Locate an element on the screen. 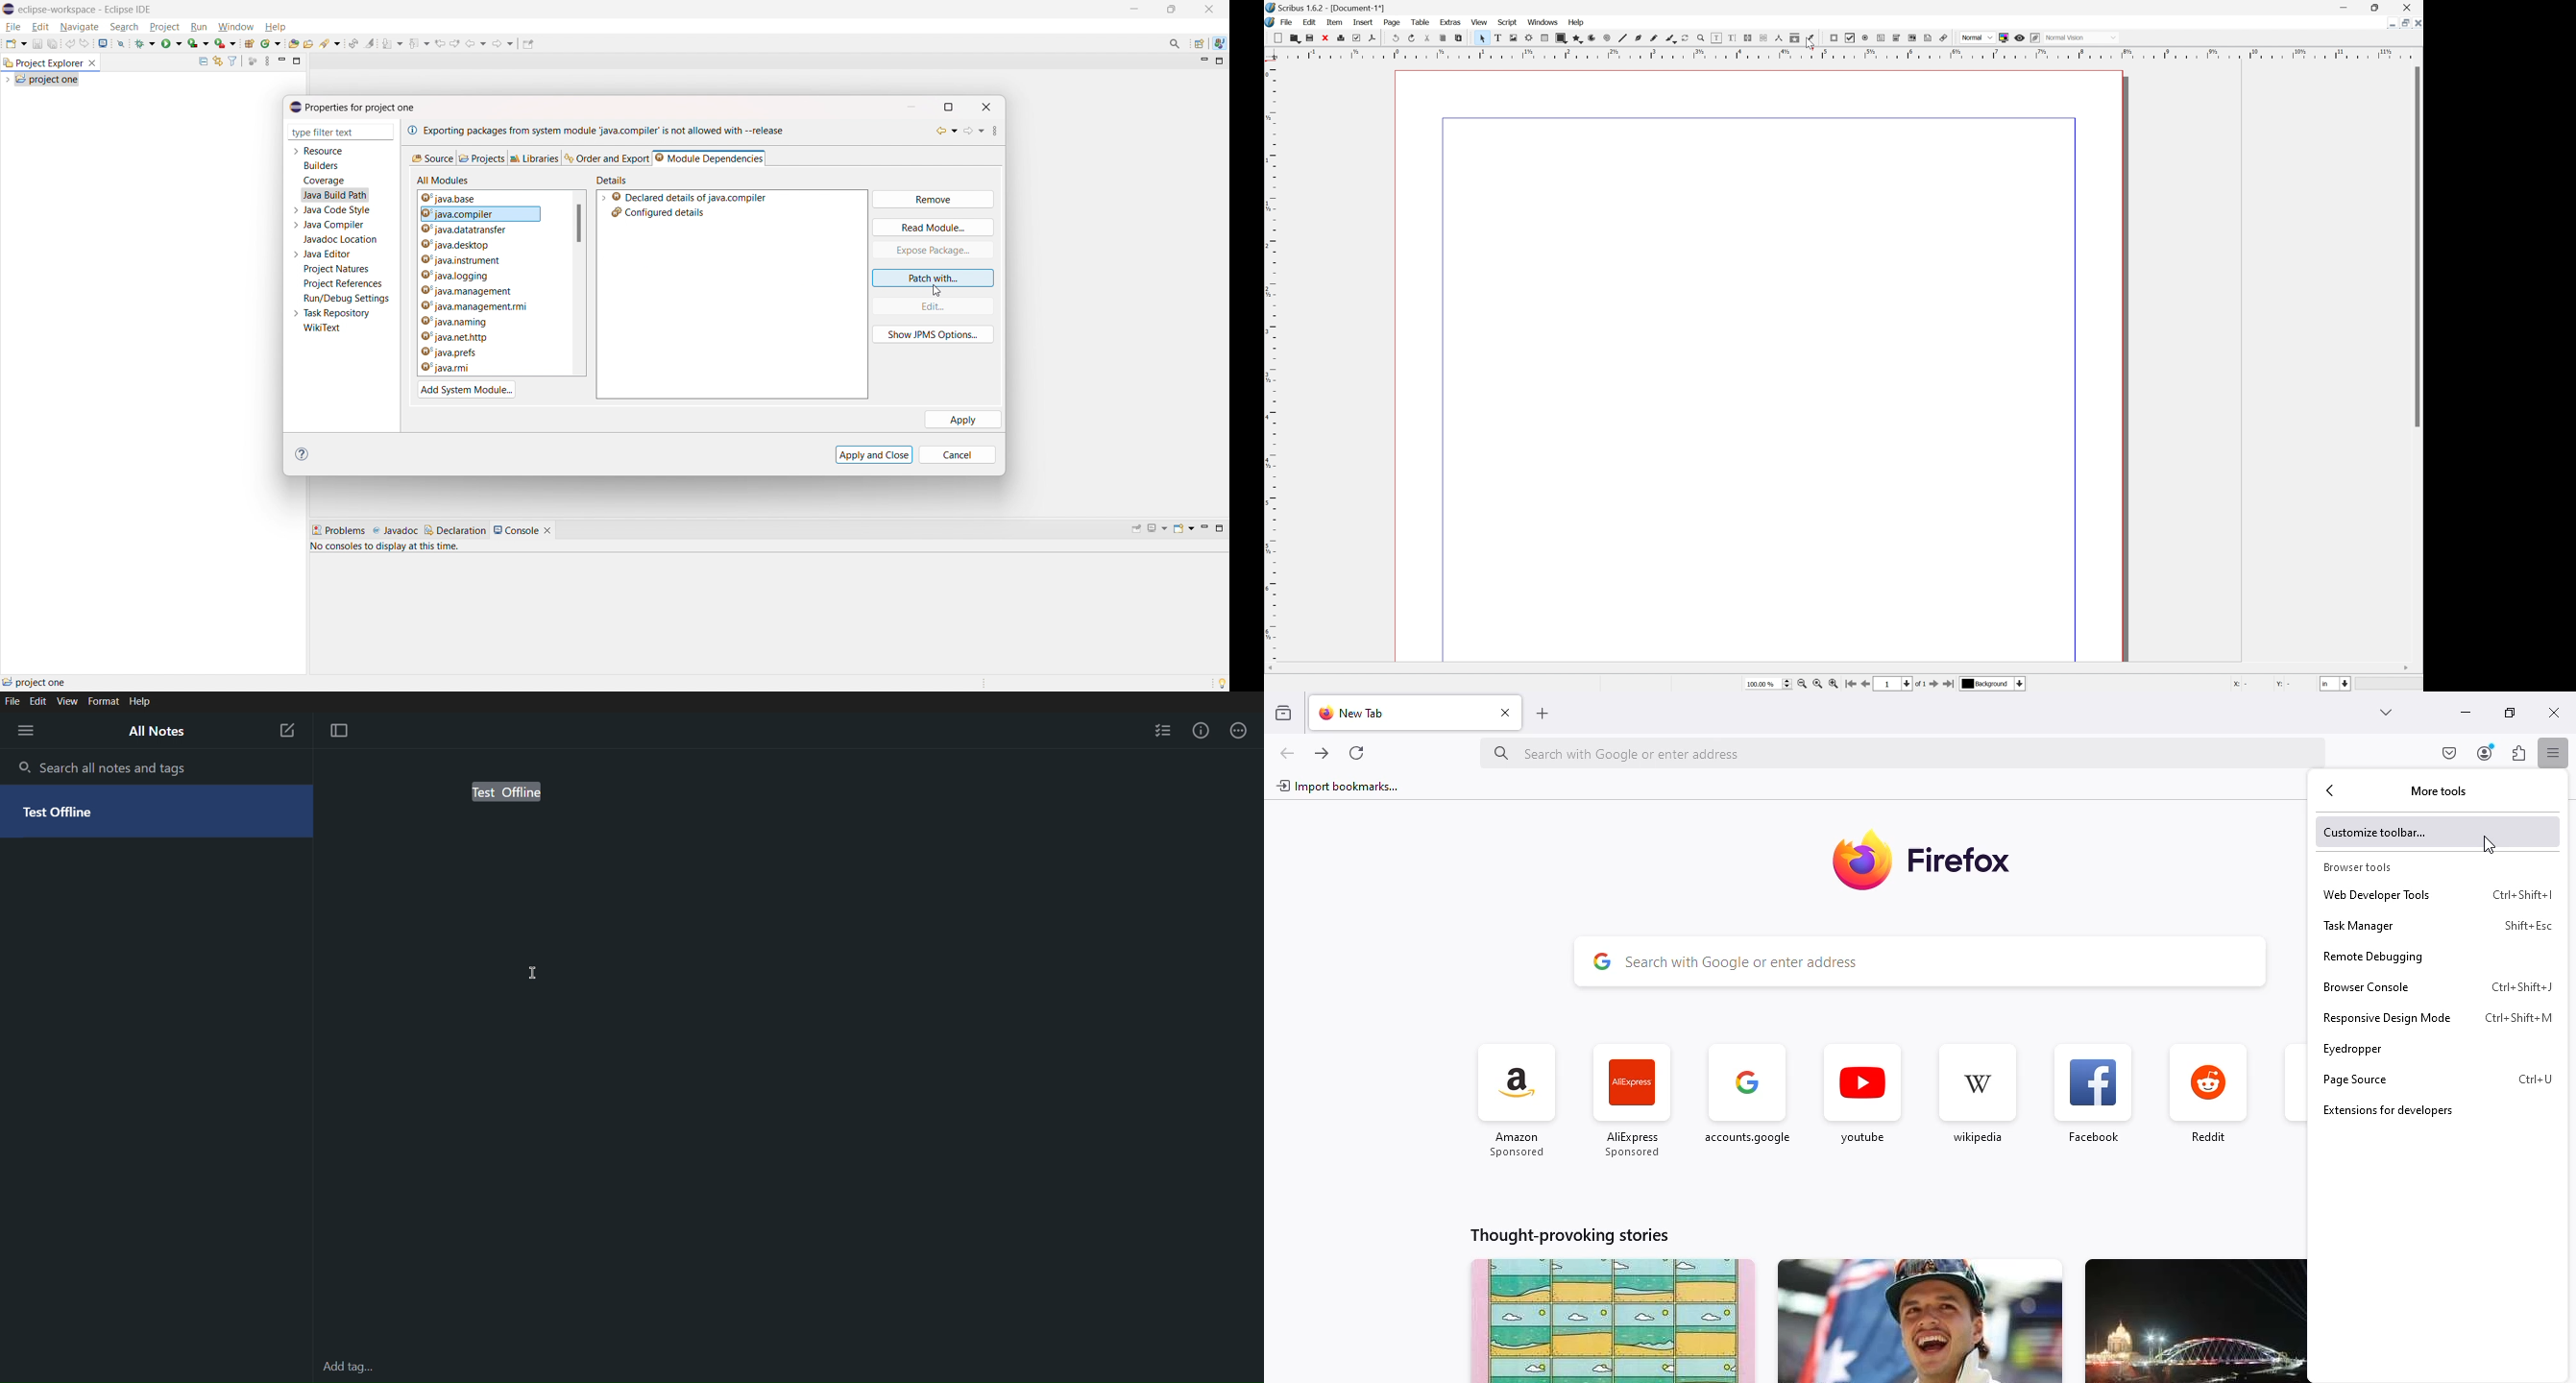 Image resolution: width=2576 pixels, height=1400 pixels. table is located at coordinates (1421, 22).